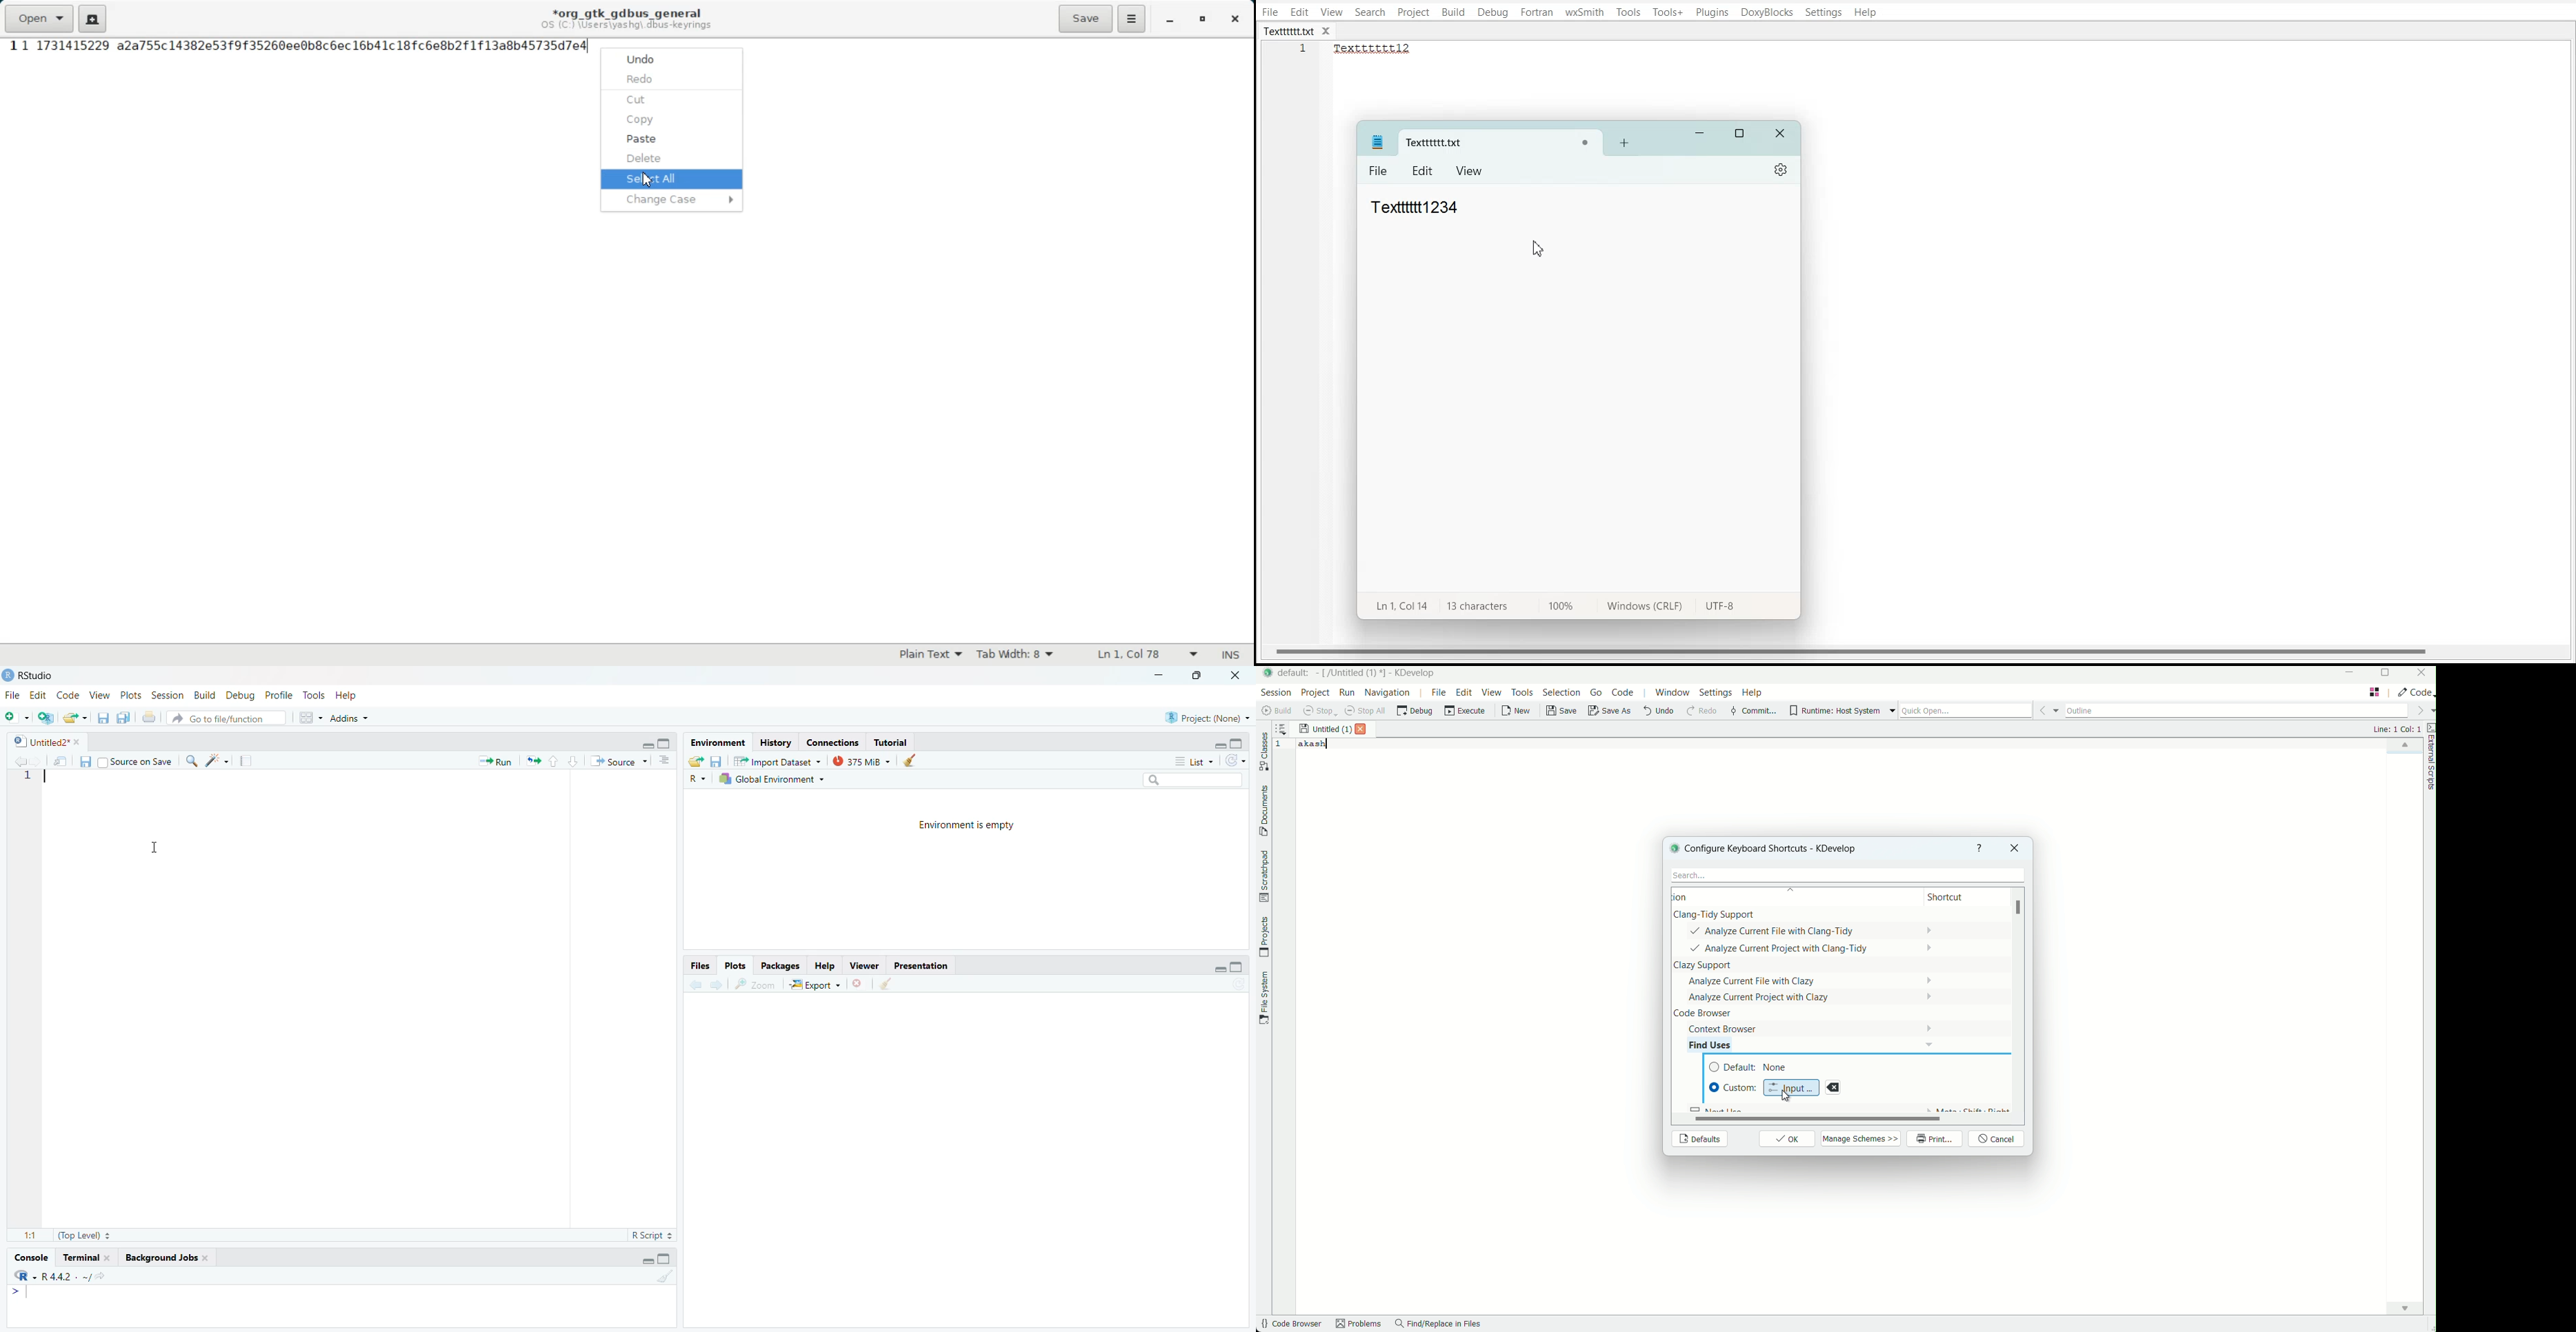 The width and height of the screenshot is (2576, 1344). Describe the element at coordinates (16, 718) in the screenshot. I see `new file` at that location.